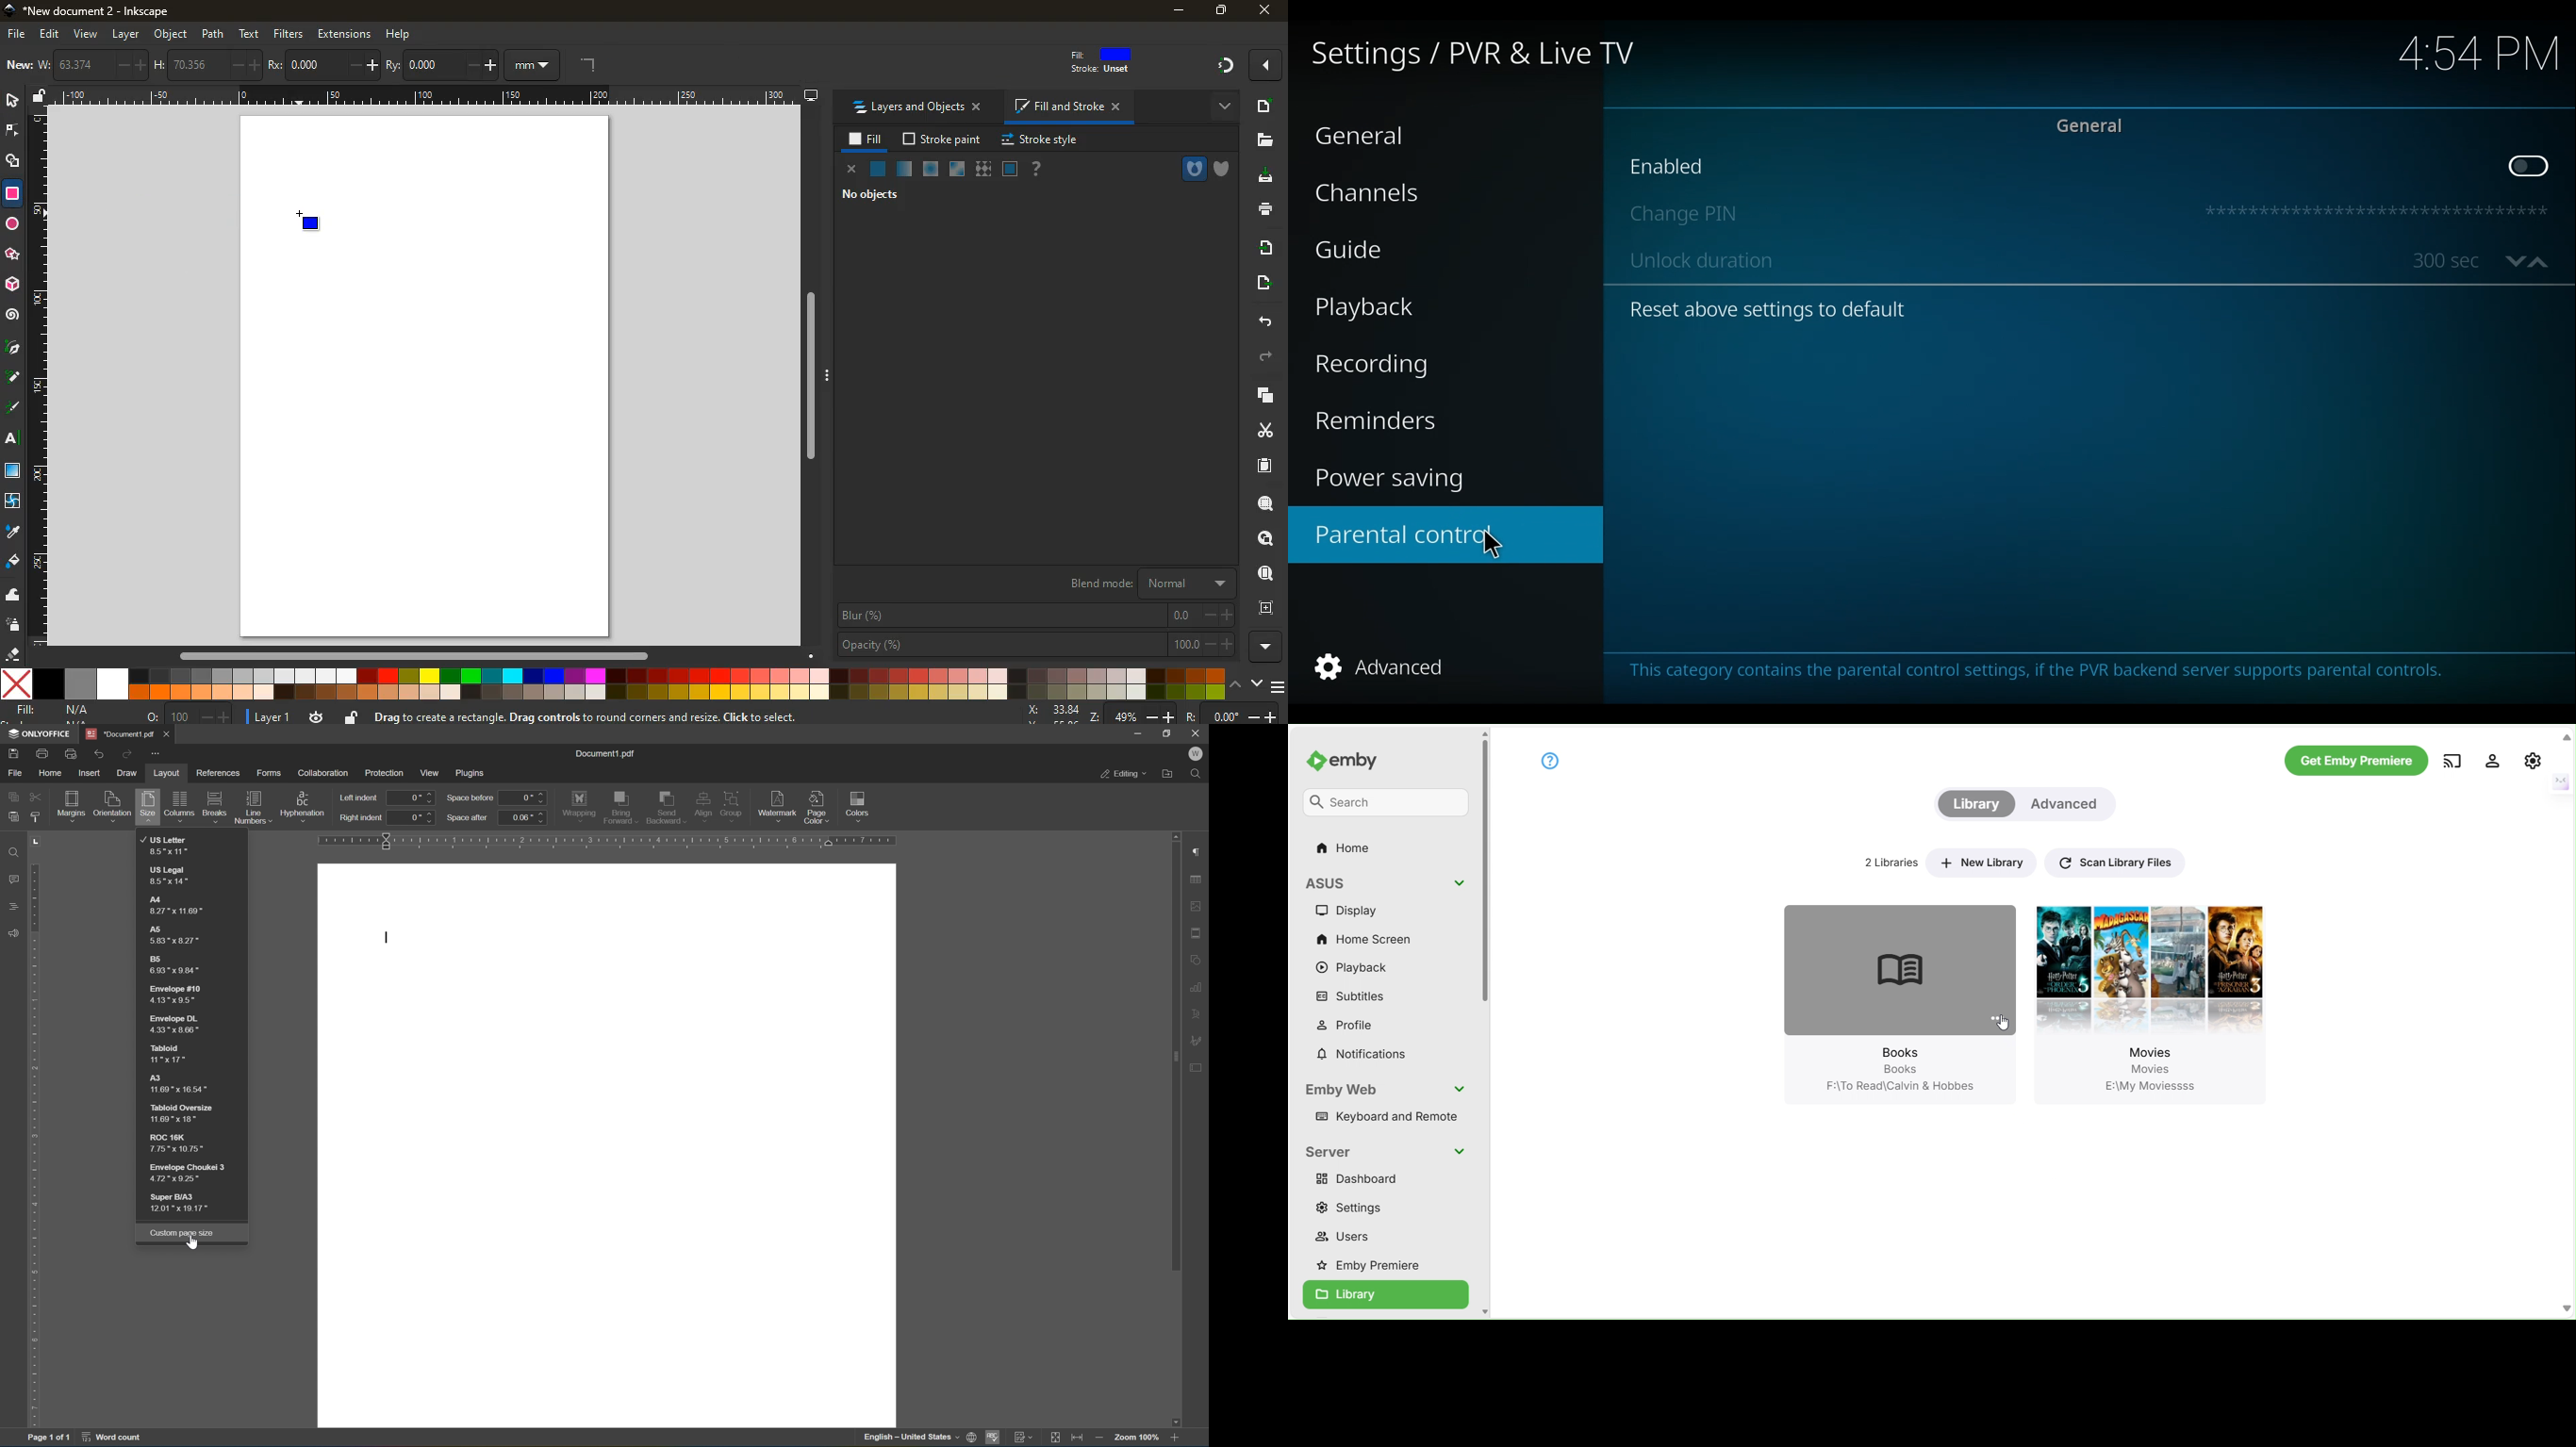 Image resolution: width=2576 pixels, height=1456 pixels. I want to click on editing, so click(1123, 775).